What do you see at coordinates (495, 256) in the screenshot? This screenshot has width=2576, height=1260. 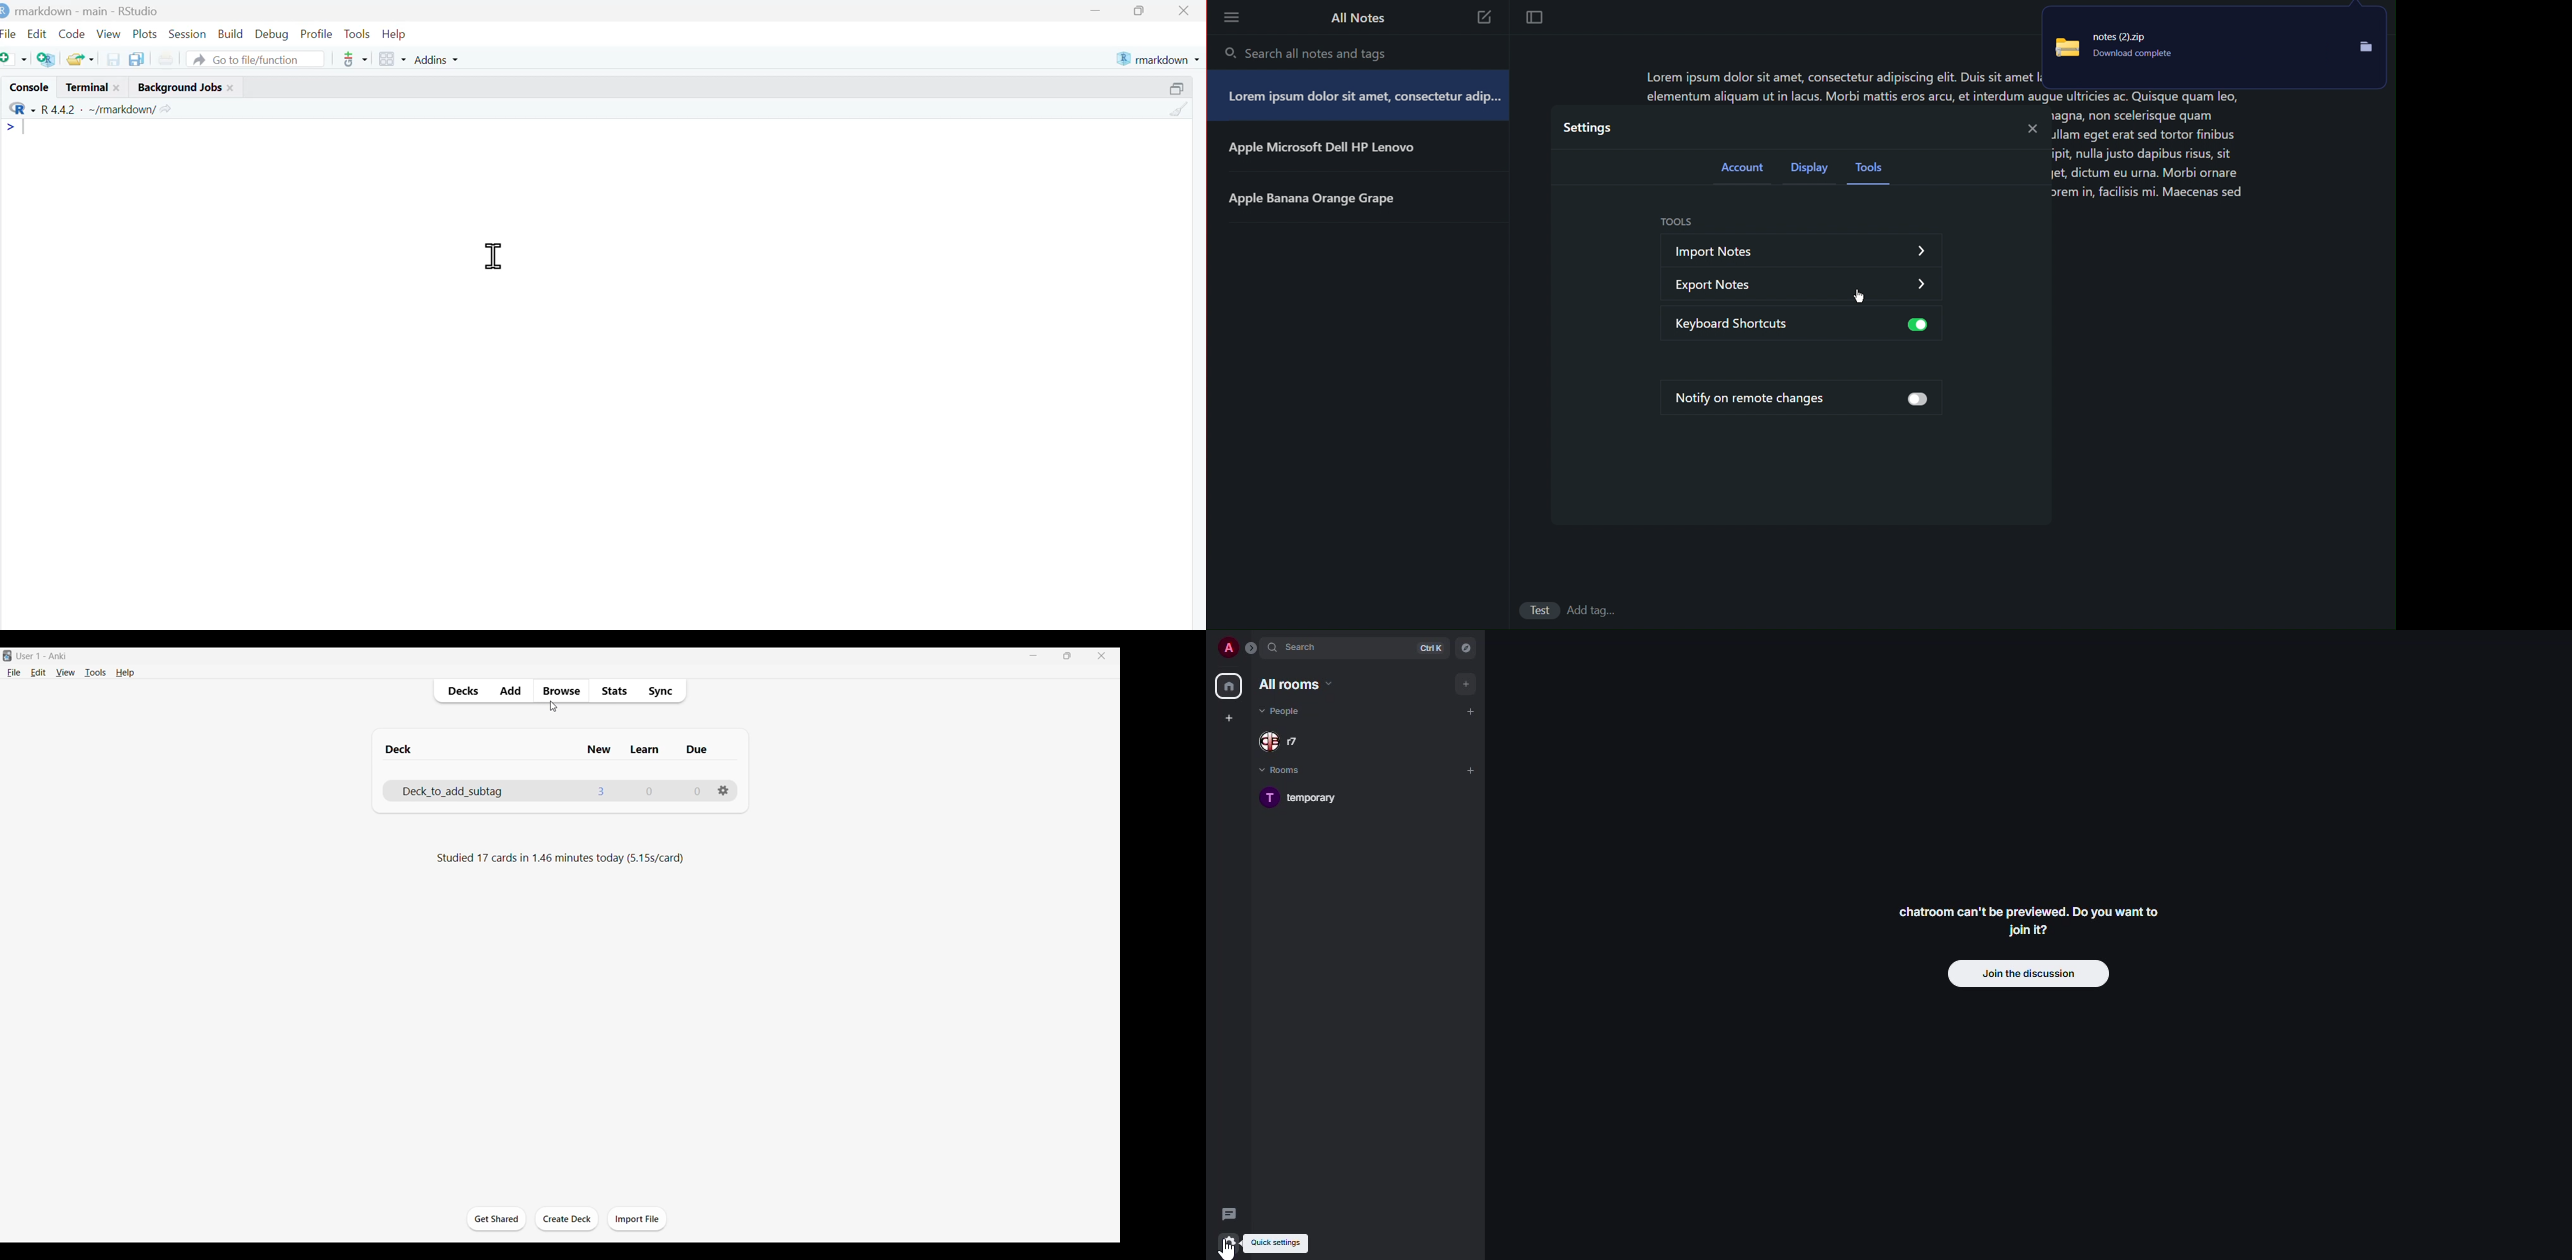 I see `cursor` at bounding box center [495, 256].